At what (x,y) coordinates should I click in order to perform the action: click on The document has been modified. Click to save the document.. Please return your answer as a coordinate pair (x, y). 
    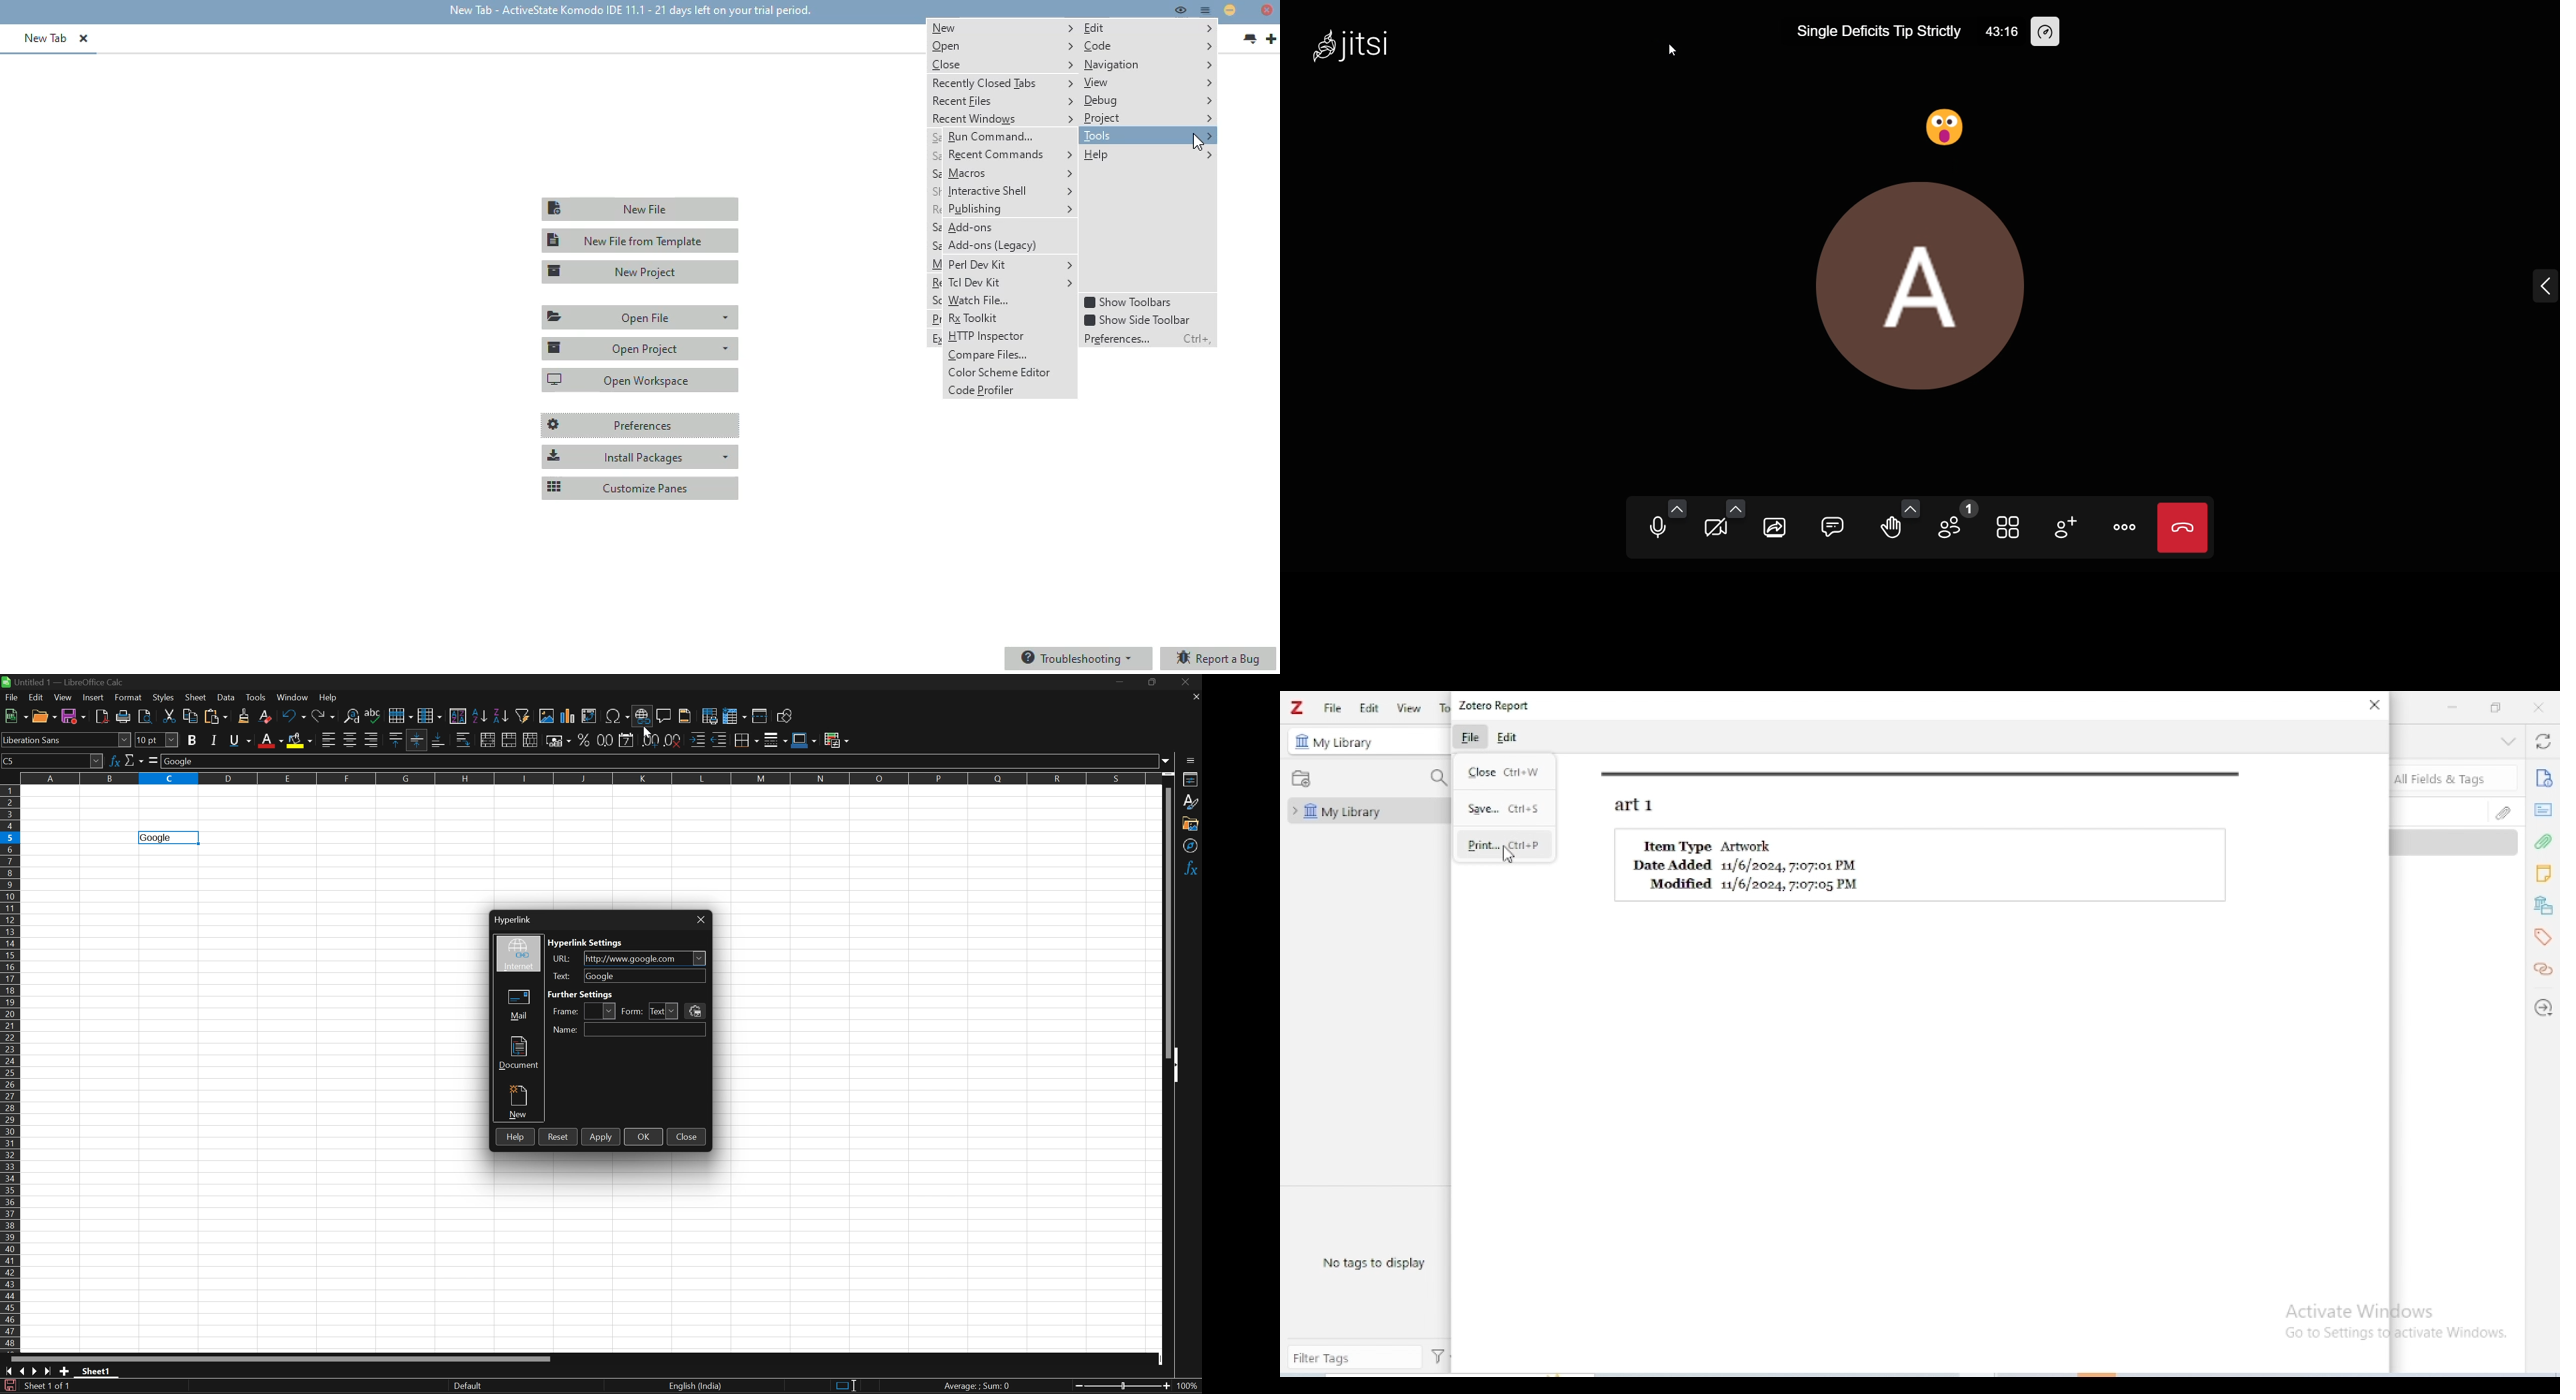
    Looking at the image, I should click on (9, 1386).